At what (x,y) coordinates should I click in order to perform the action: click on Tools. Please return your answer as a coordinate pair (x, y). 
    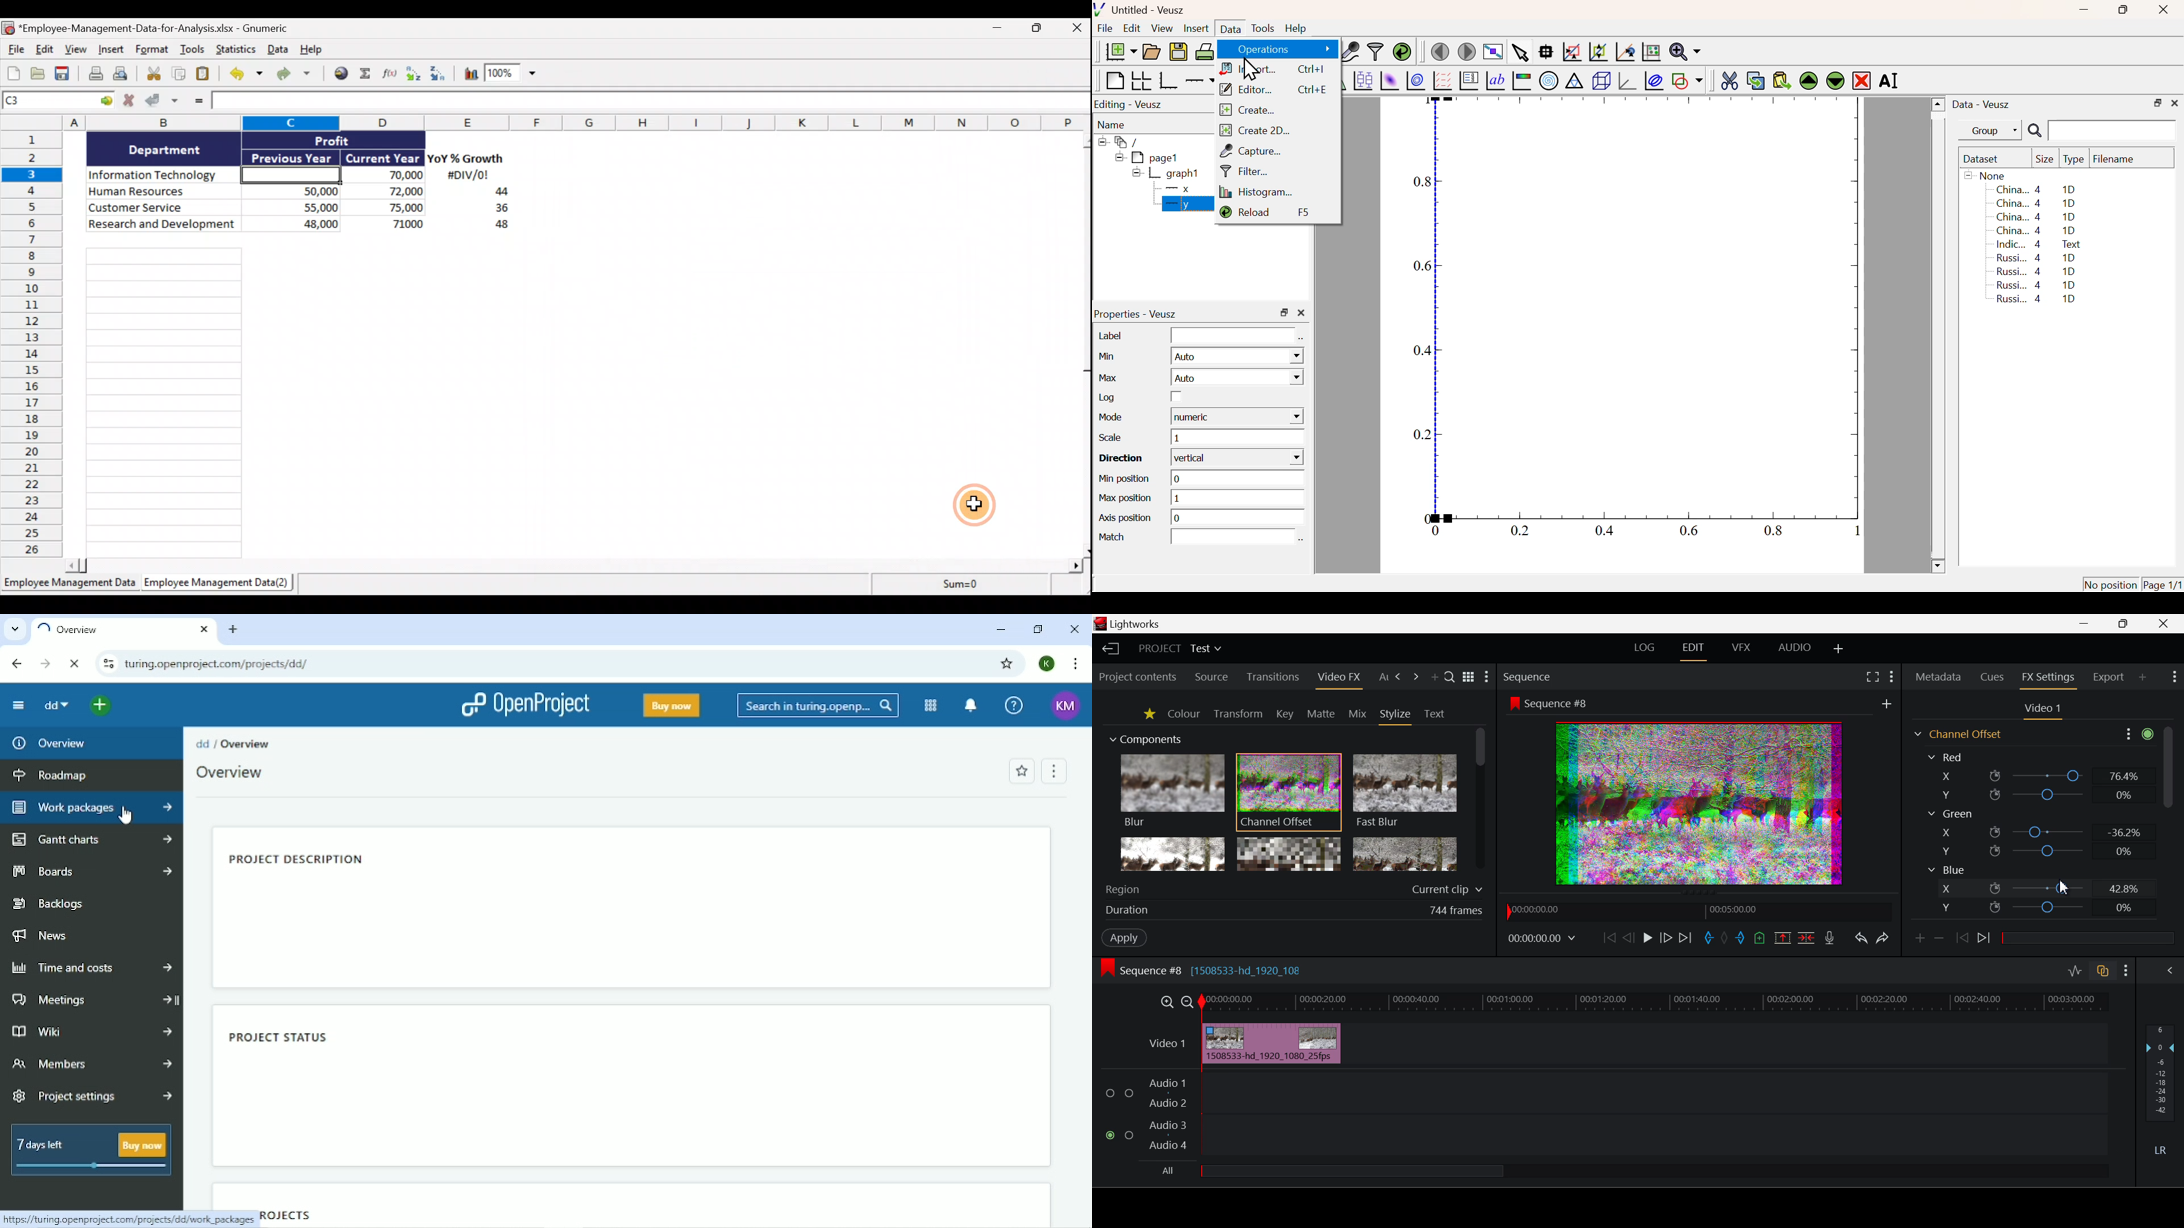
    Looking at the image, I should click on (193, 51).